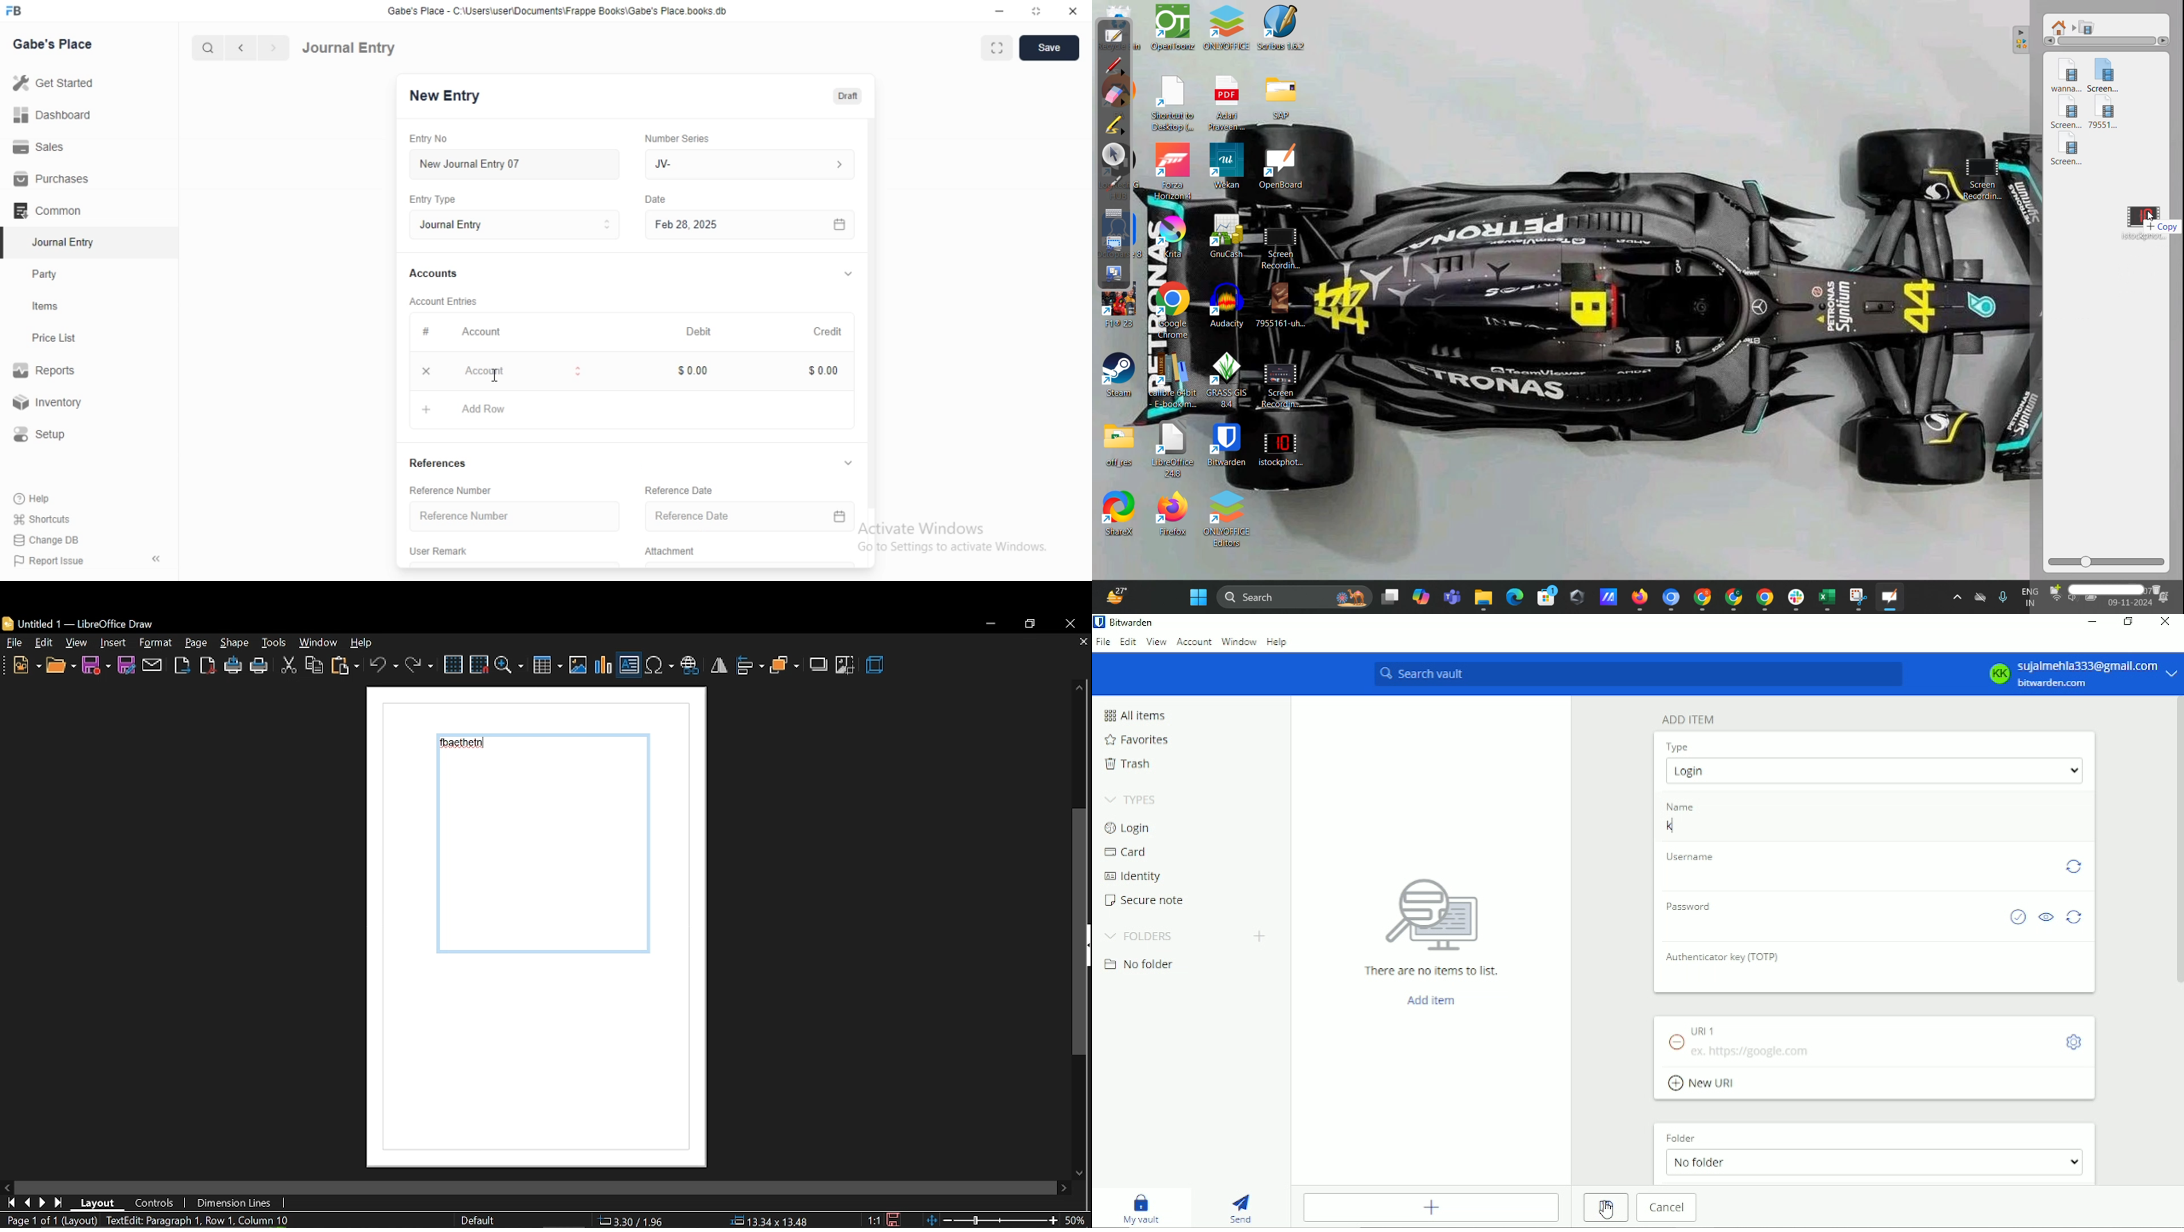  I want to click on minimize, so click(1000, 11).